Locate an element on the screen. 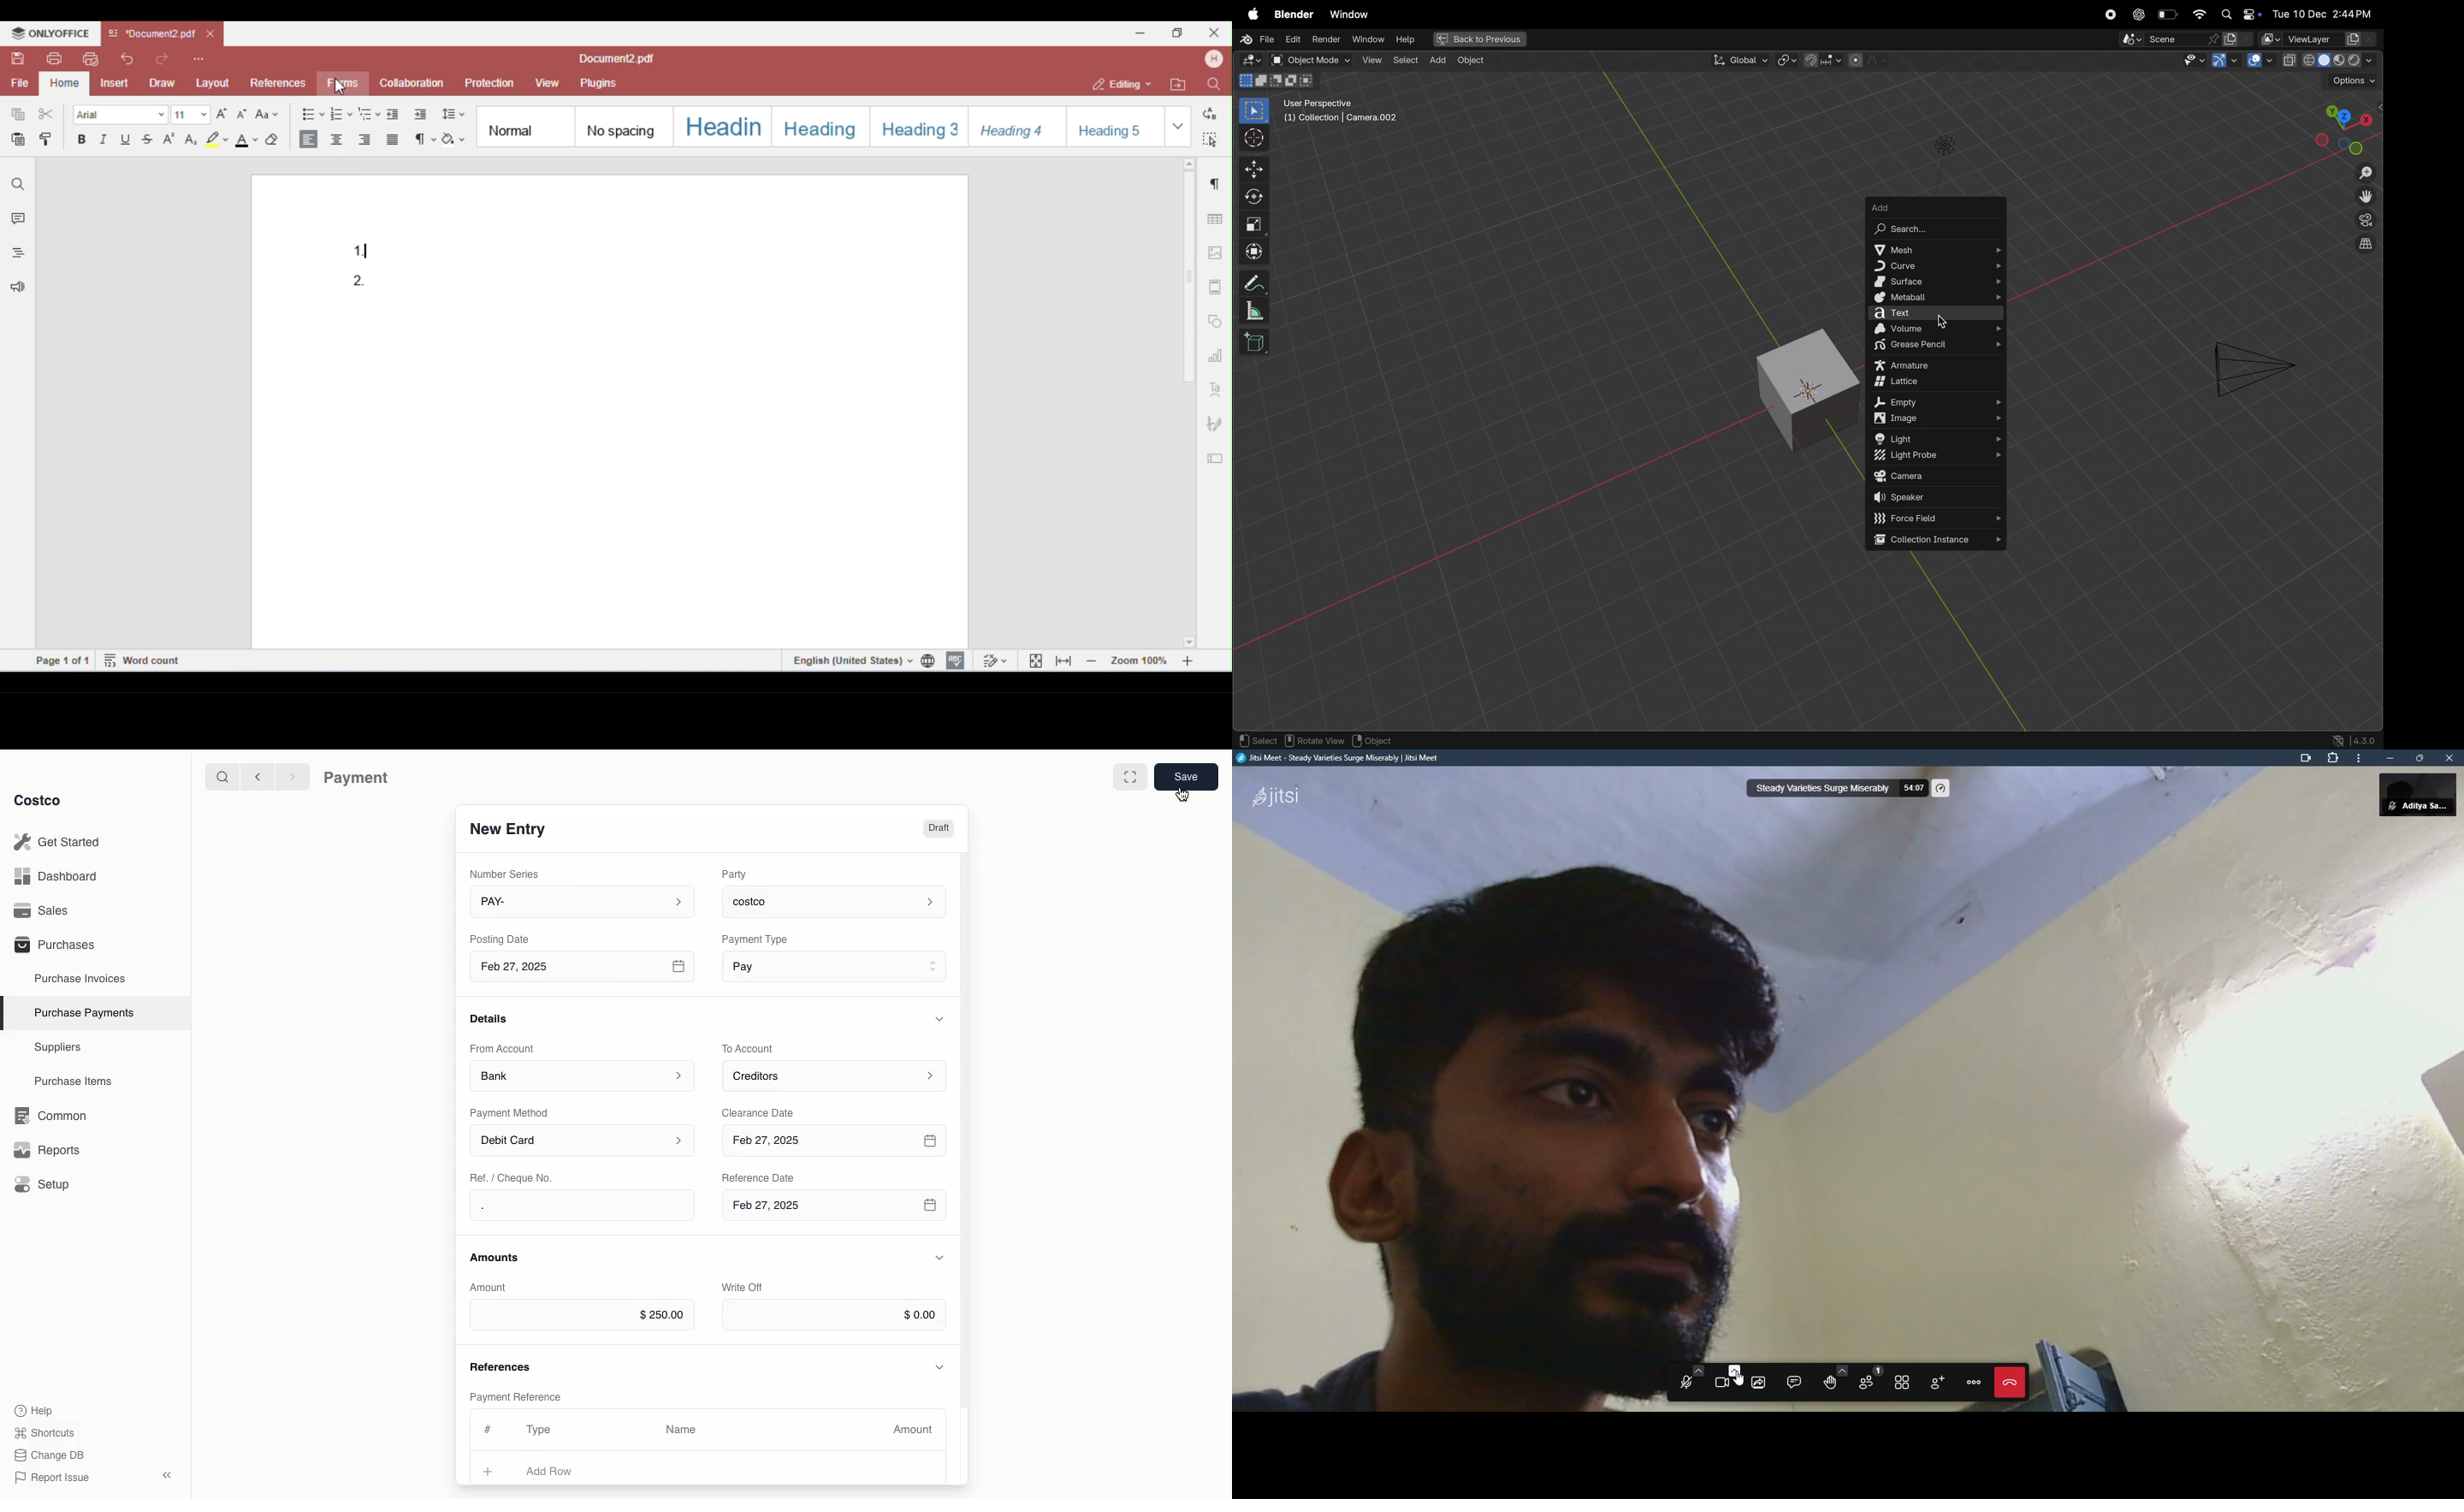 This screenshot has width=2464, height=1512. Payment Reference is located at coordinates (514, 1395).